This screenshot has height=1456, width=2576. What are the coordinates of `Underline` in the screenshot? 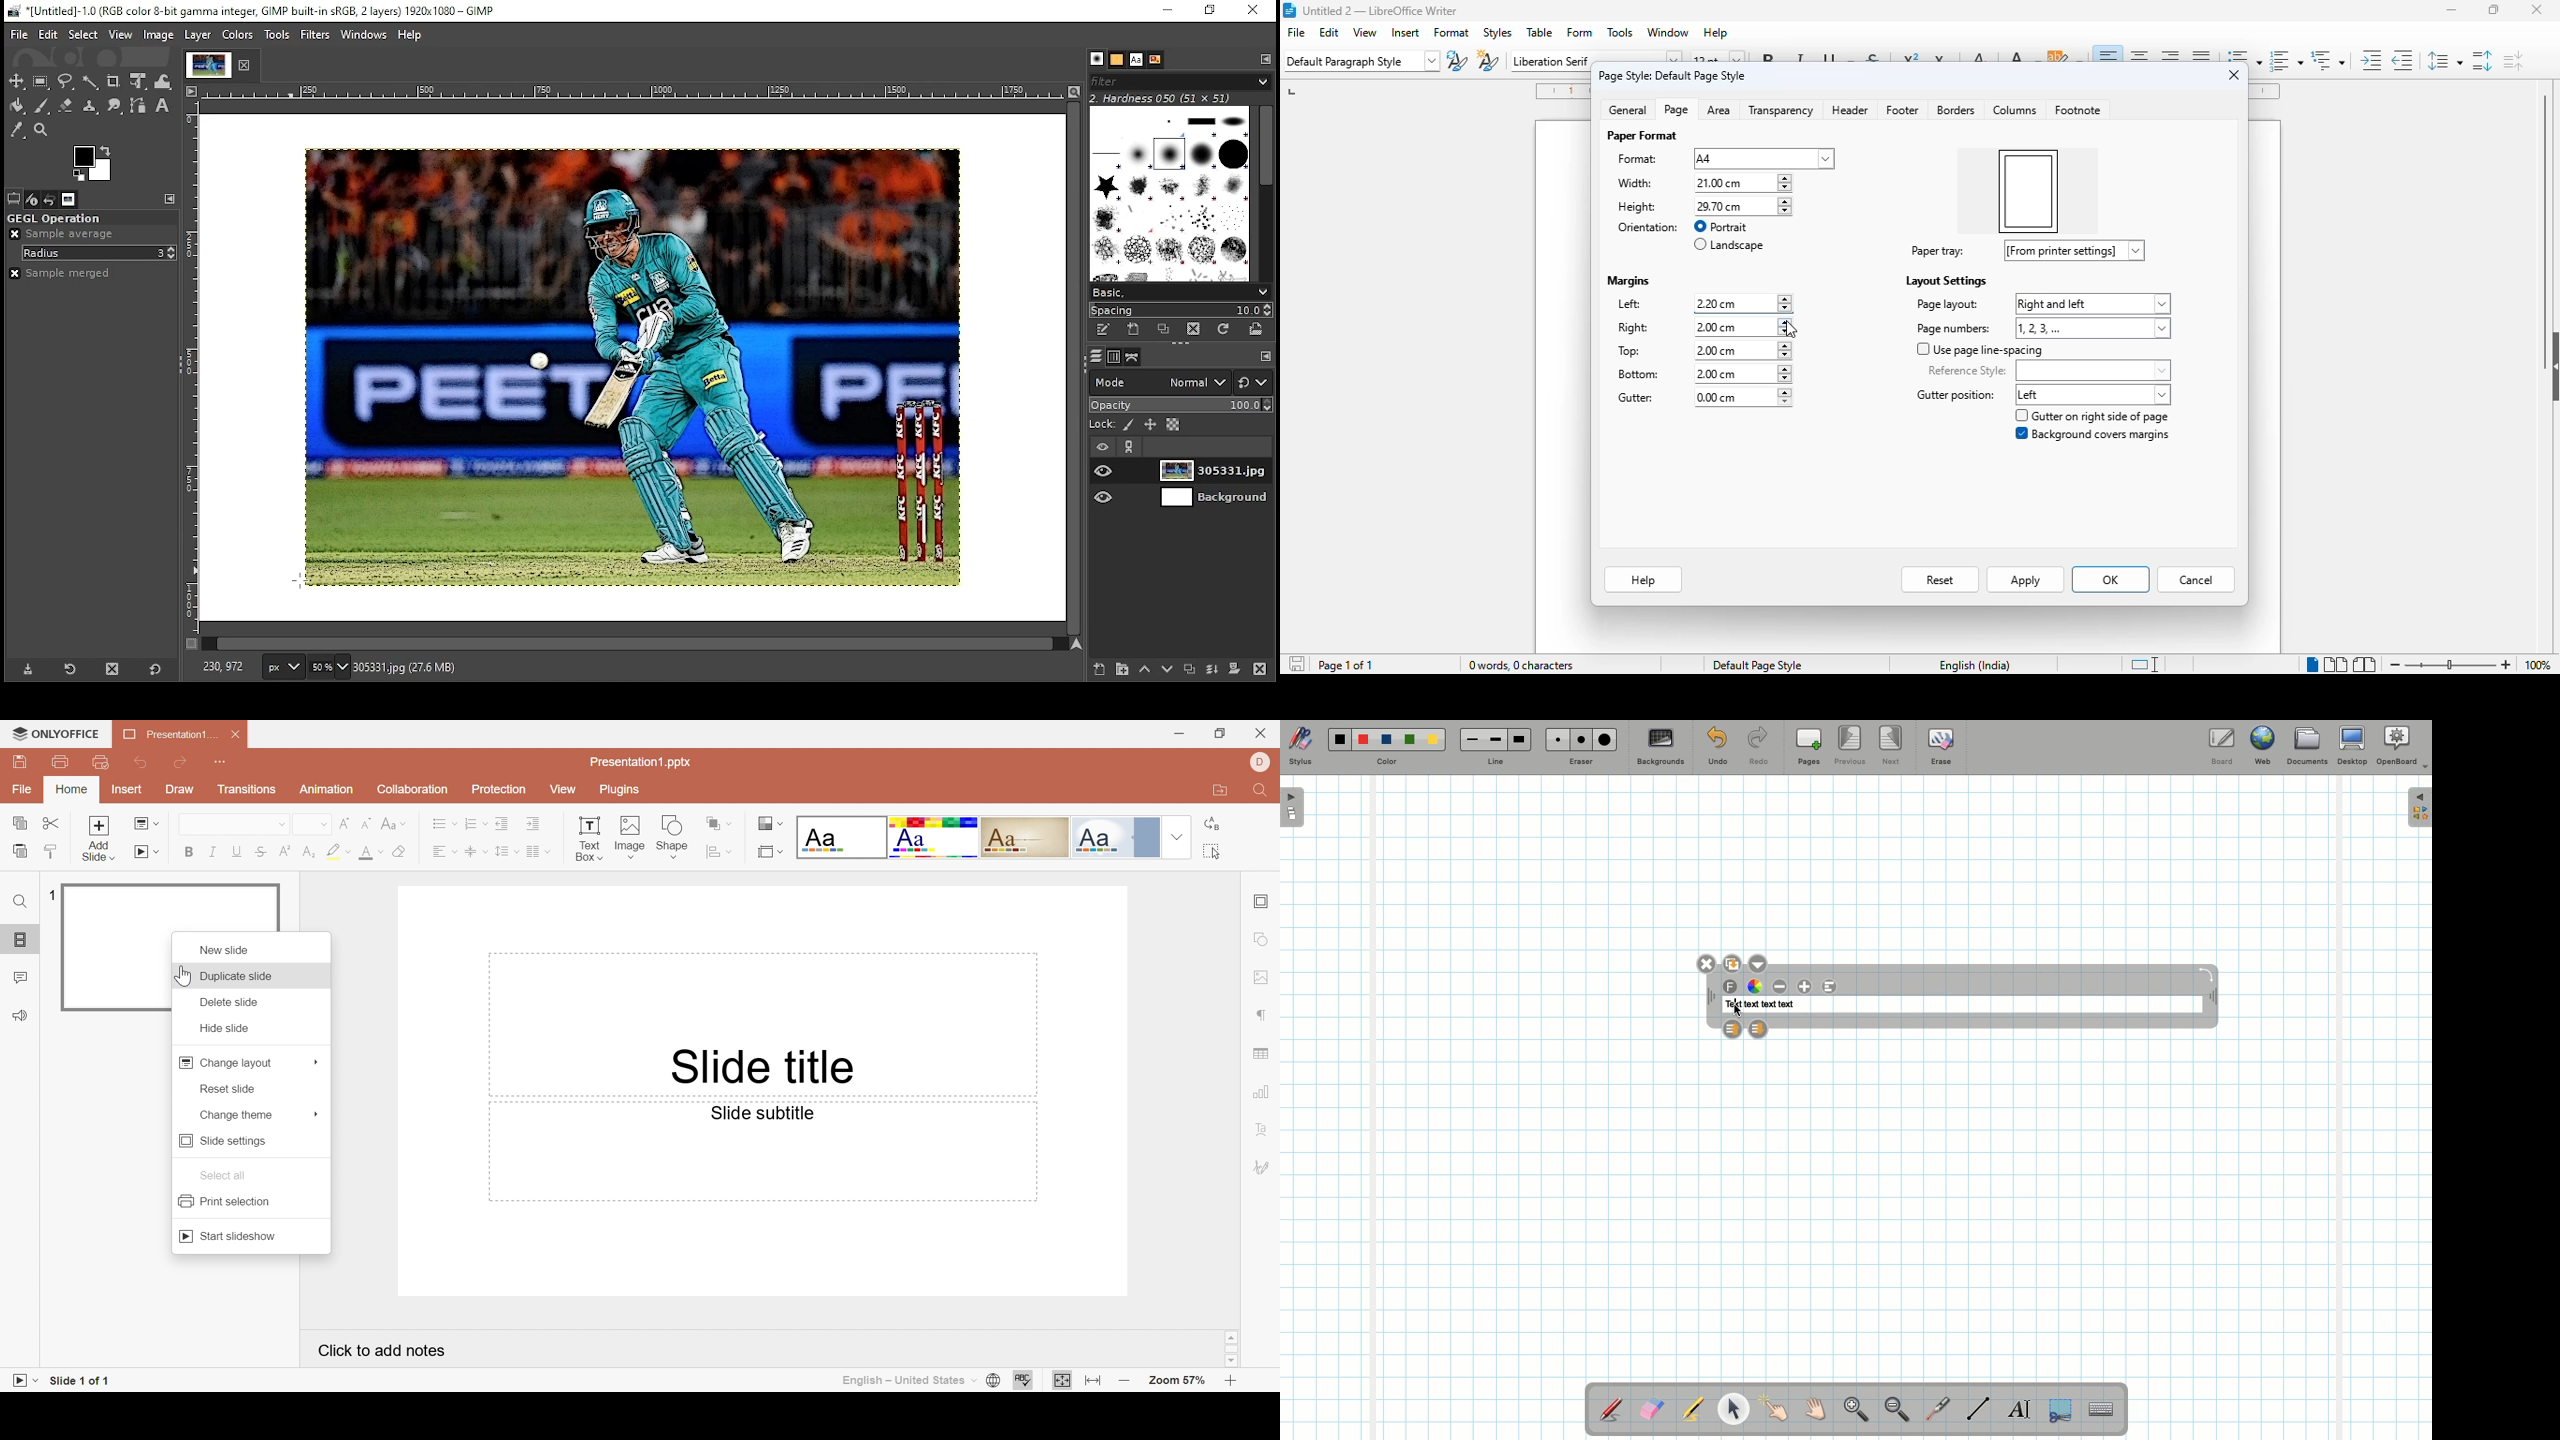 It's located at (235, 850).